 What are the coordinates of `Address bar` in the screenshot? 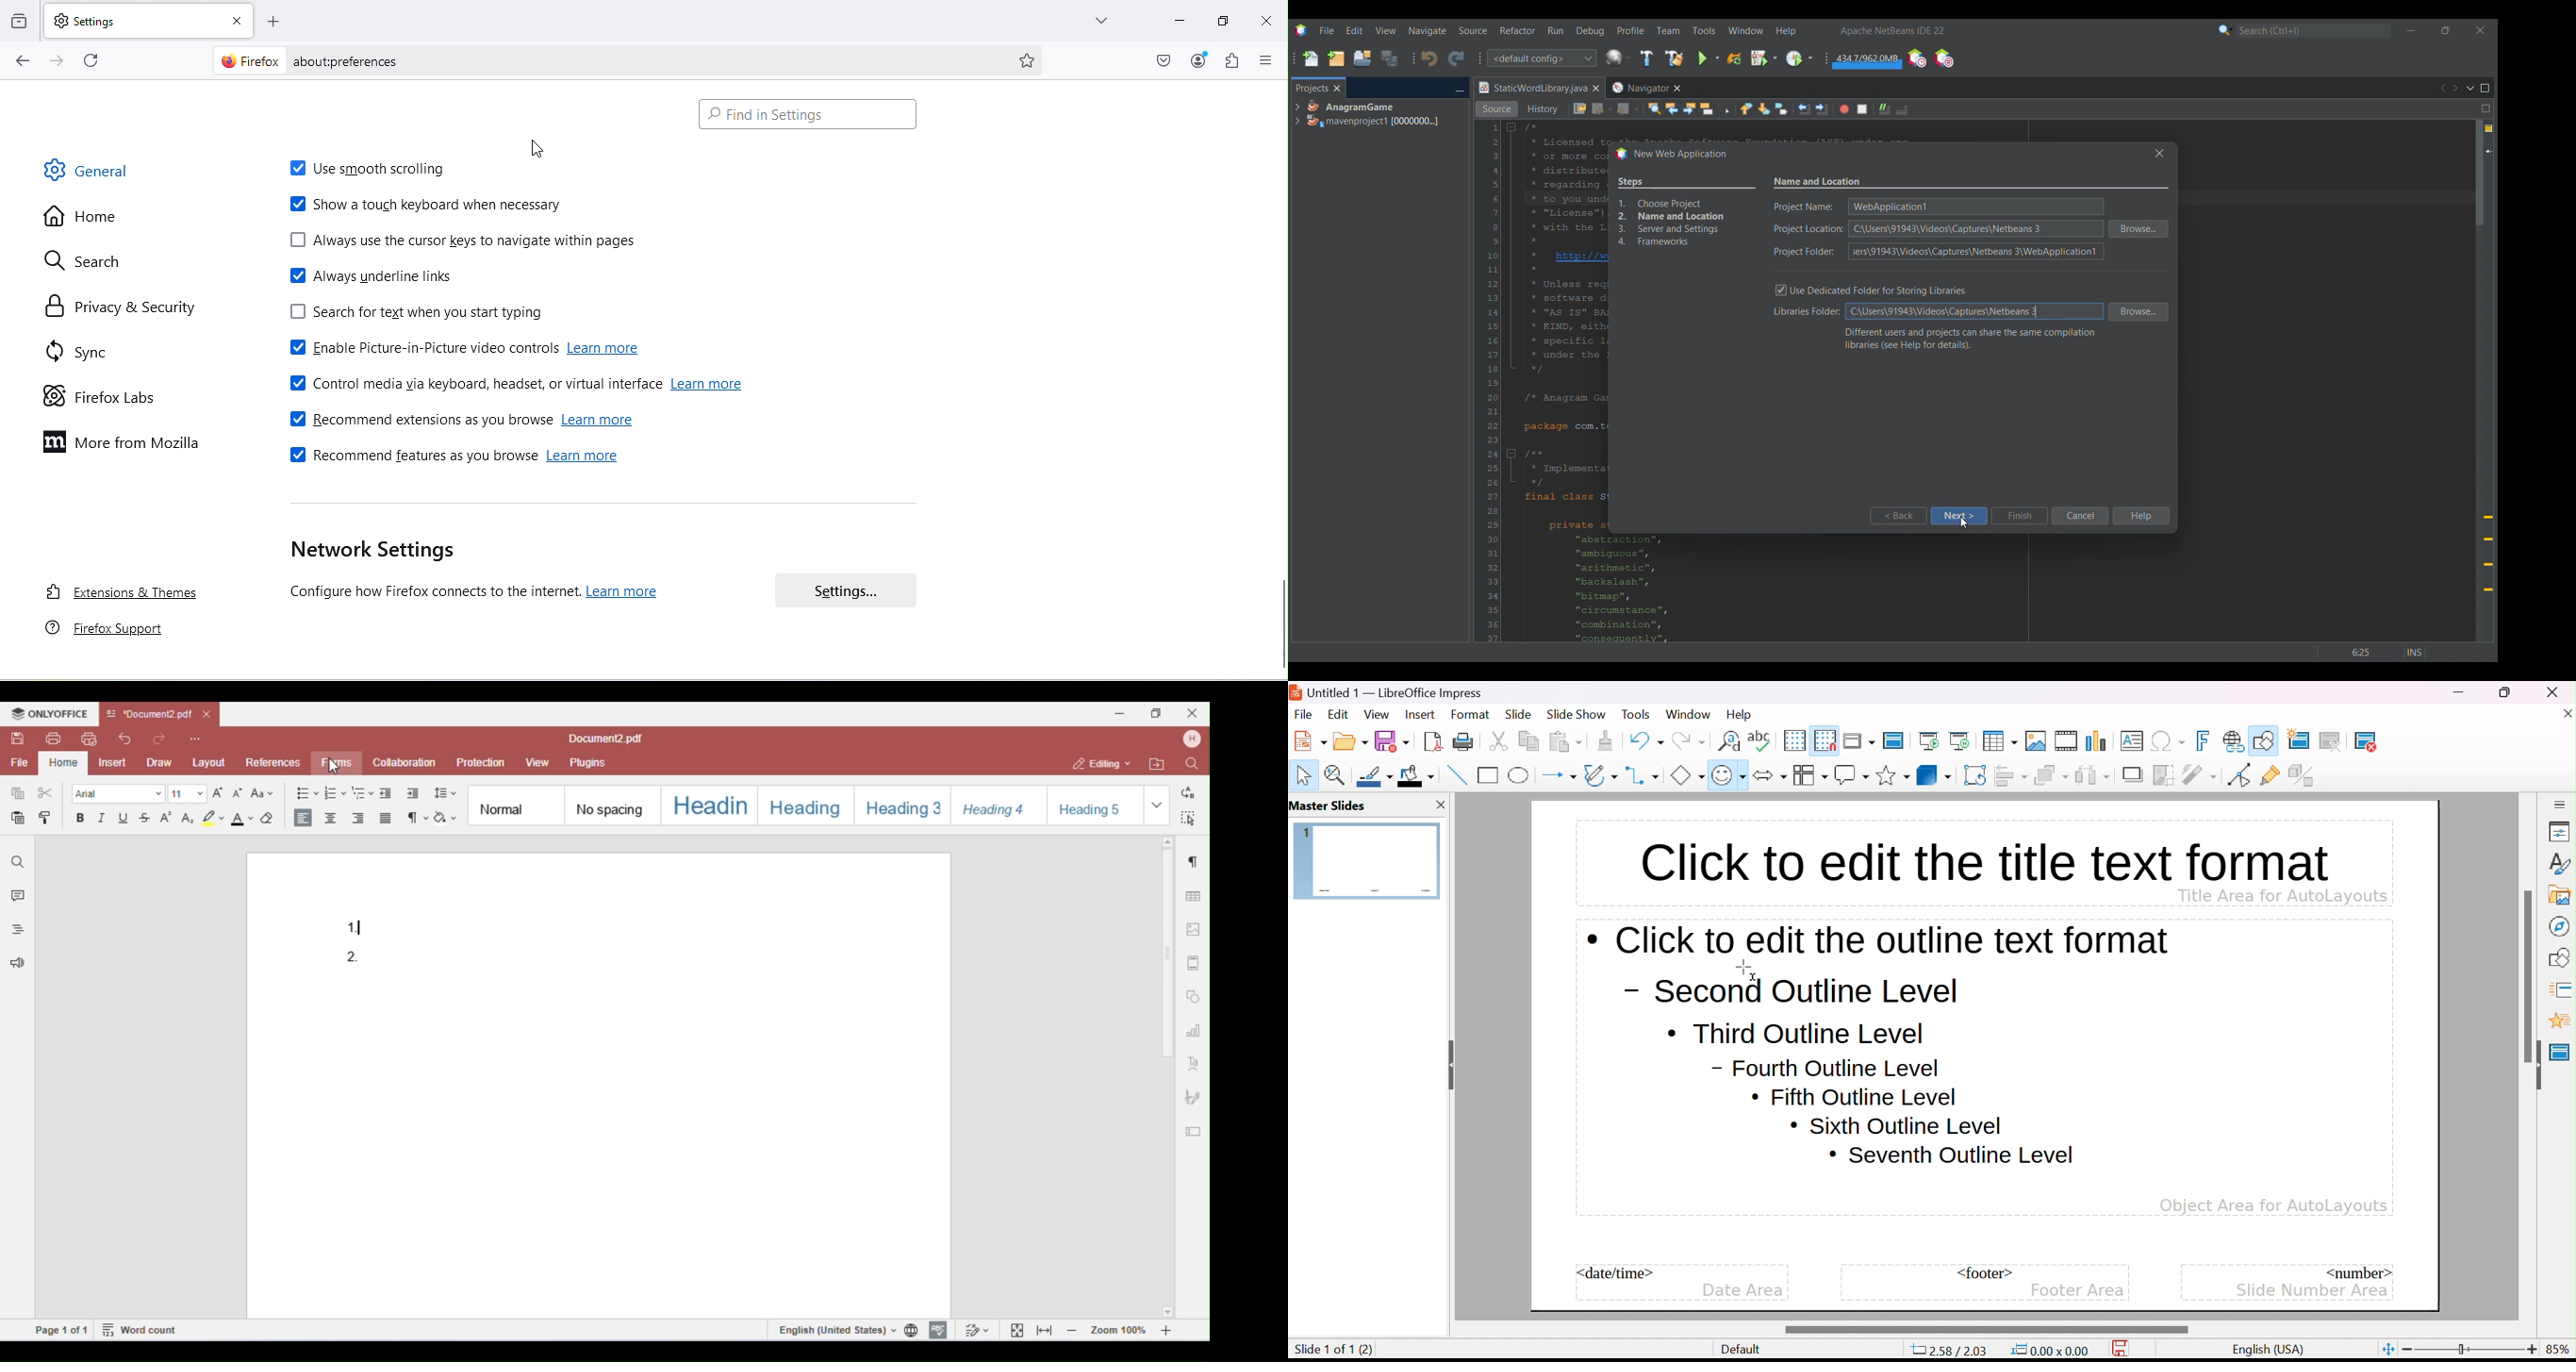 It's located at (644, 60).